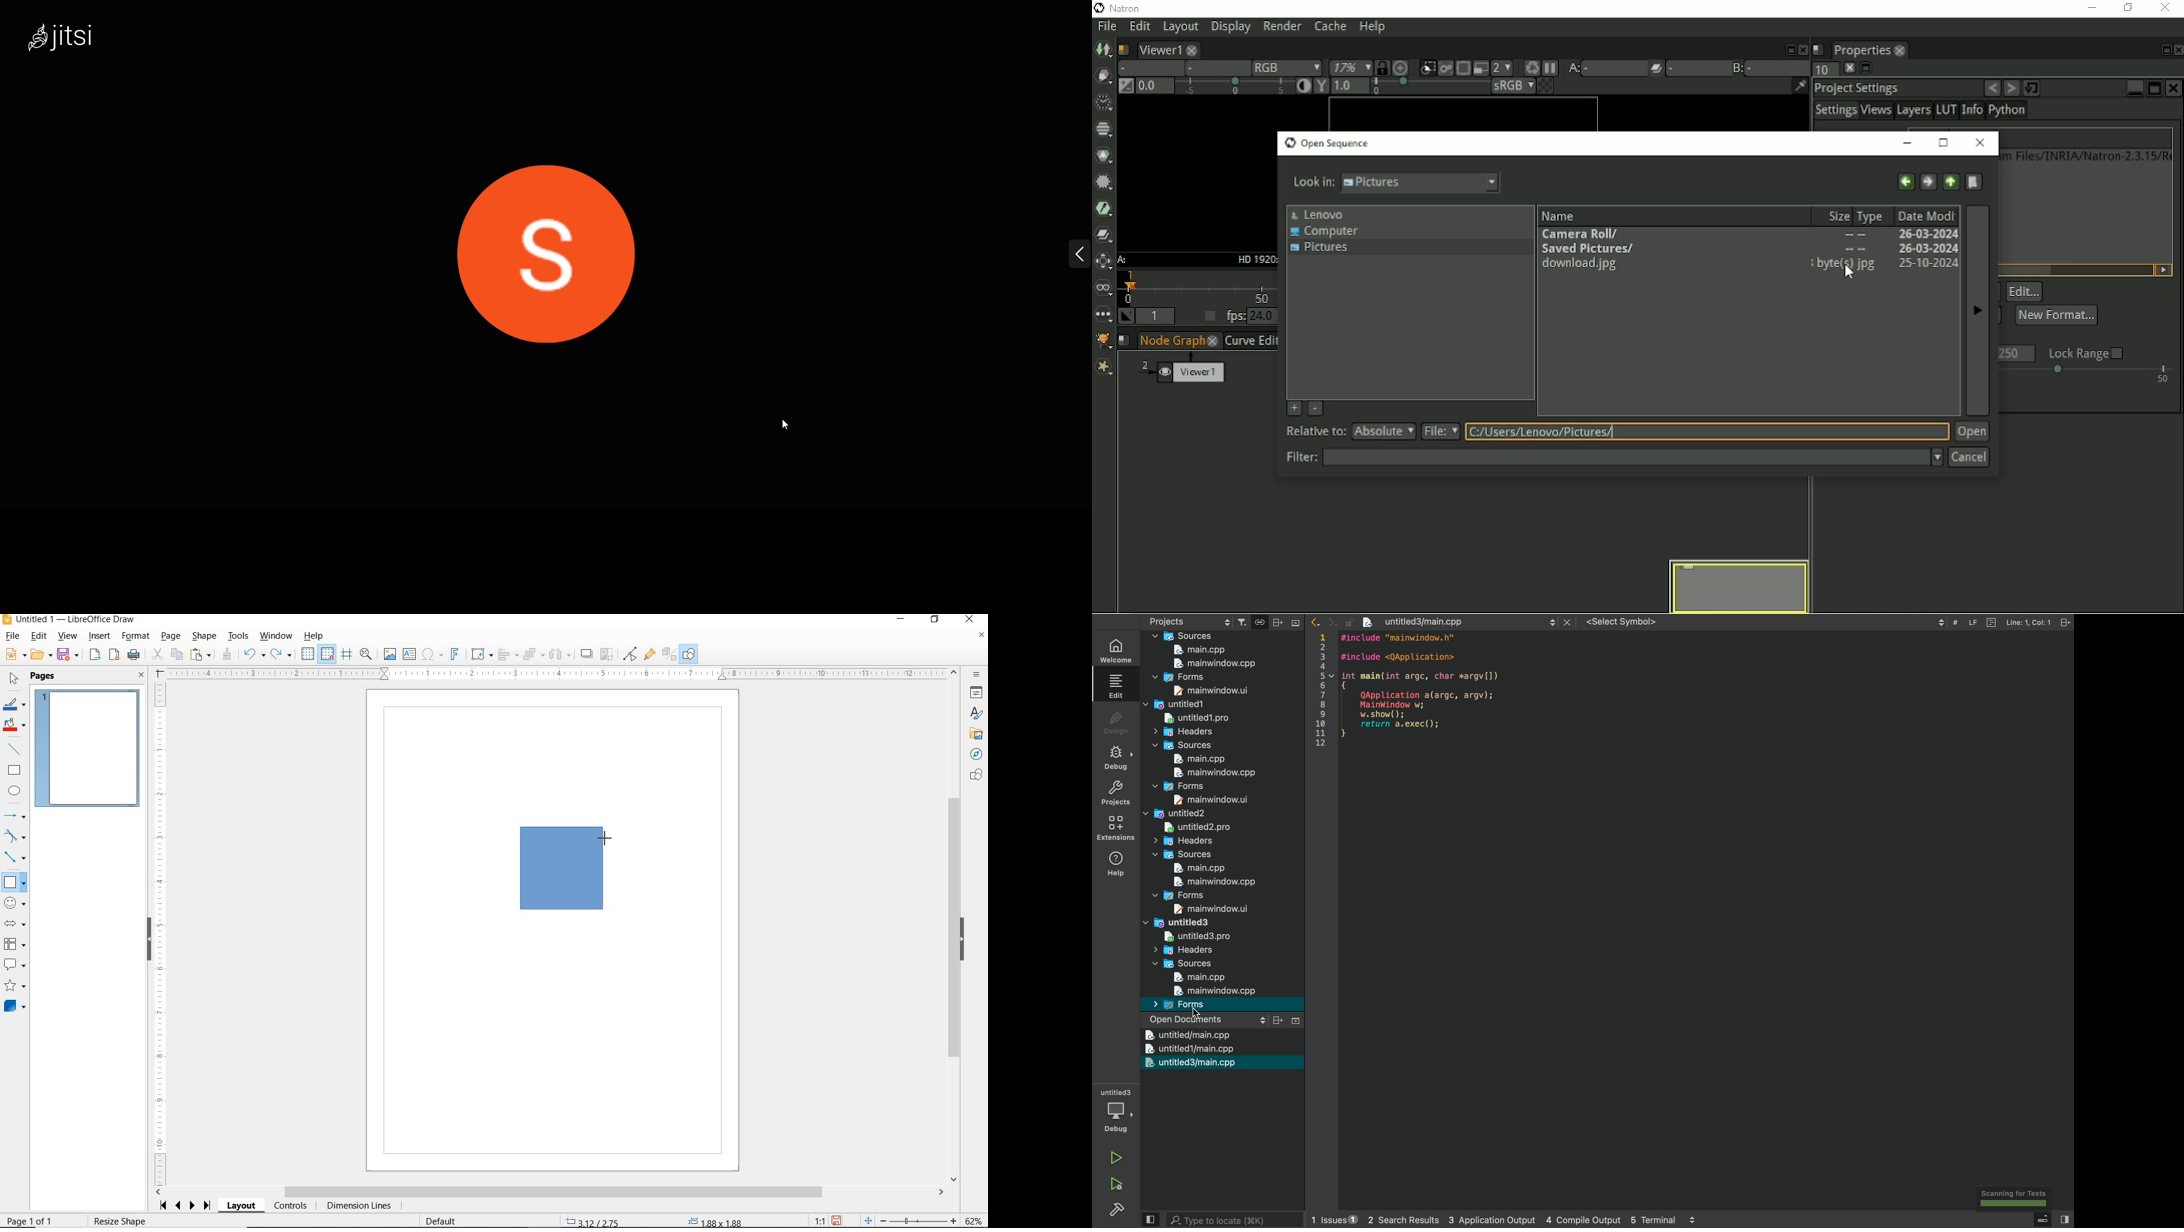  What do you see at coordinates (1225, 1220) in the screenshot?
I see `search bar` at bounding box center [1225, 1220].